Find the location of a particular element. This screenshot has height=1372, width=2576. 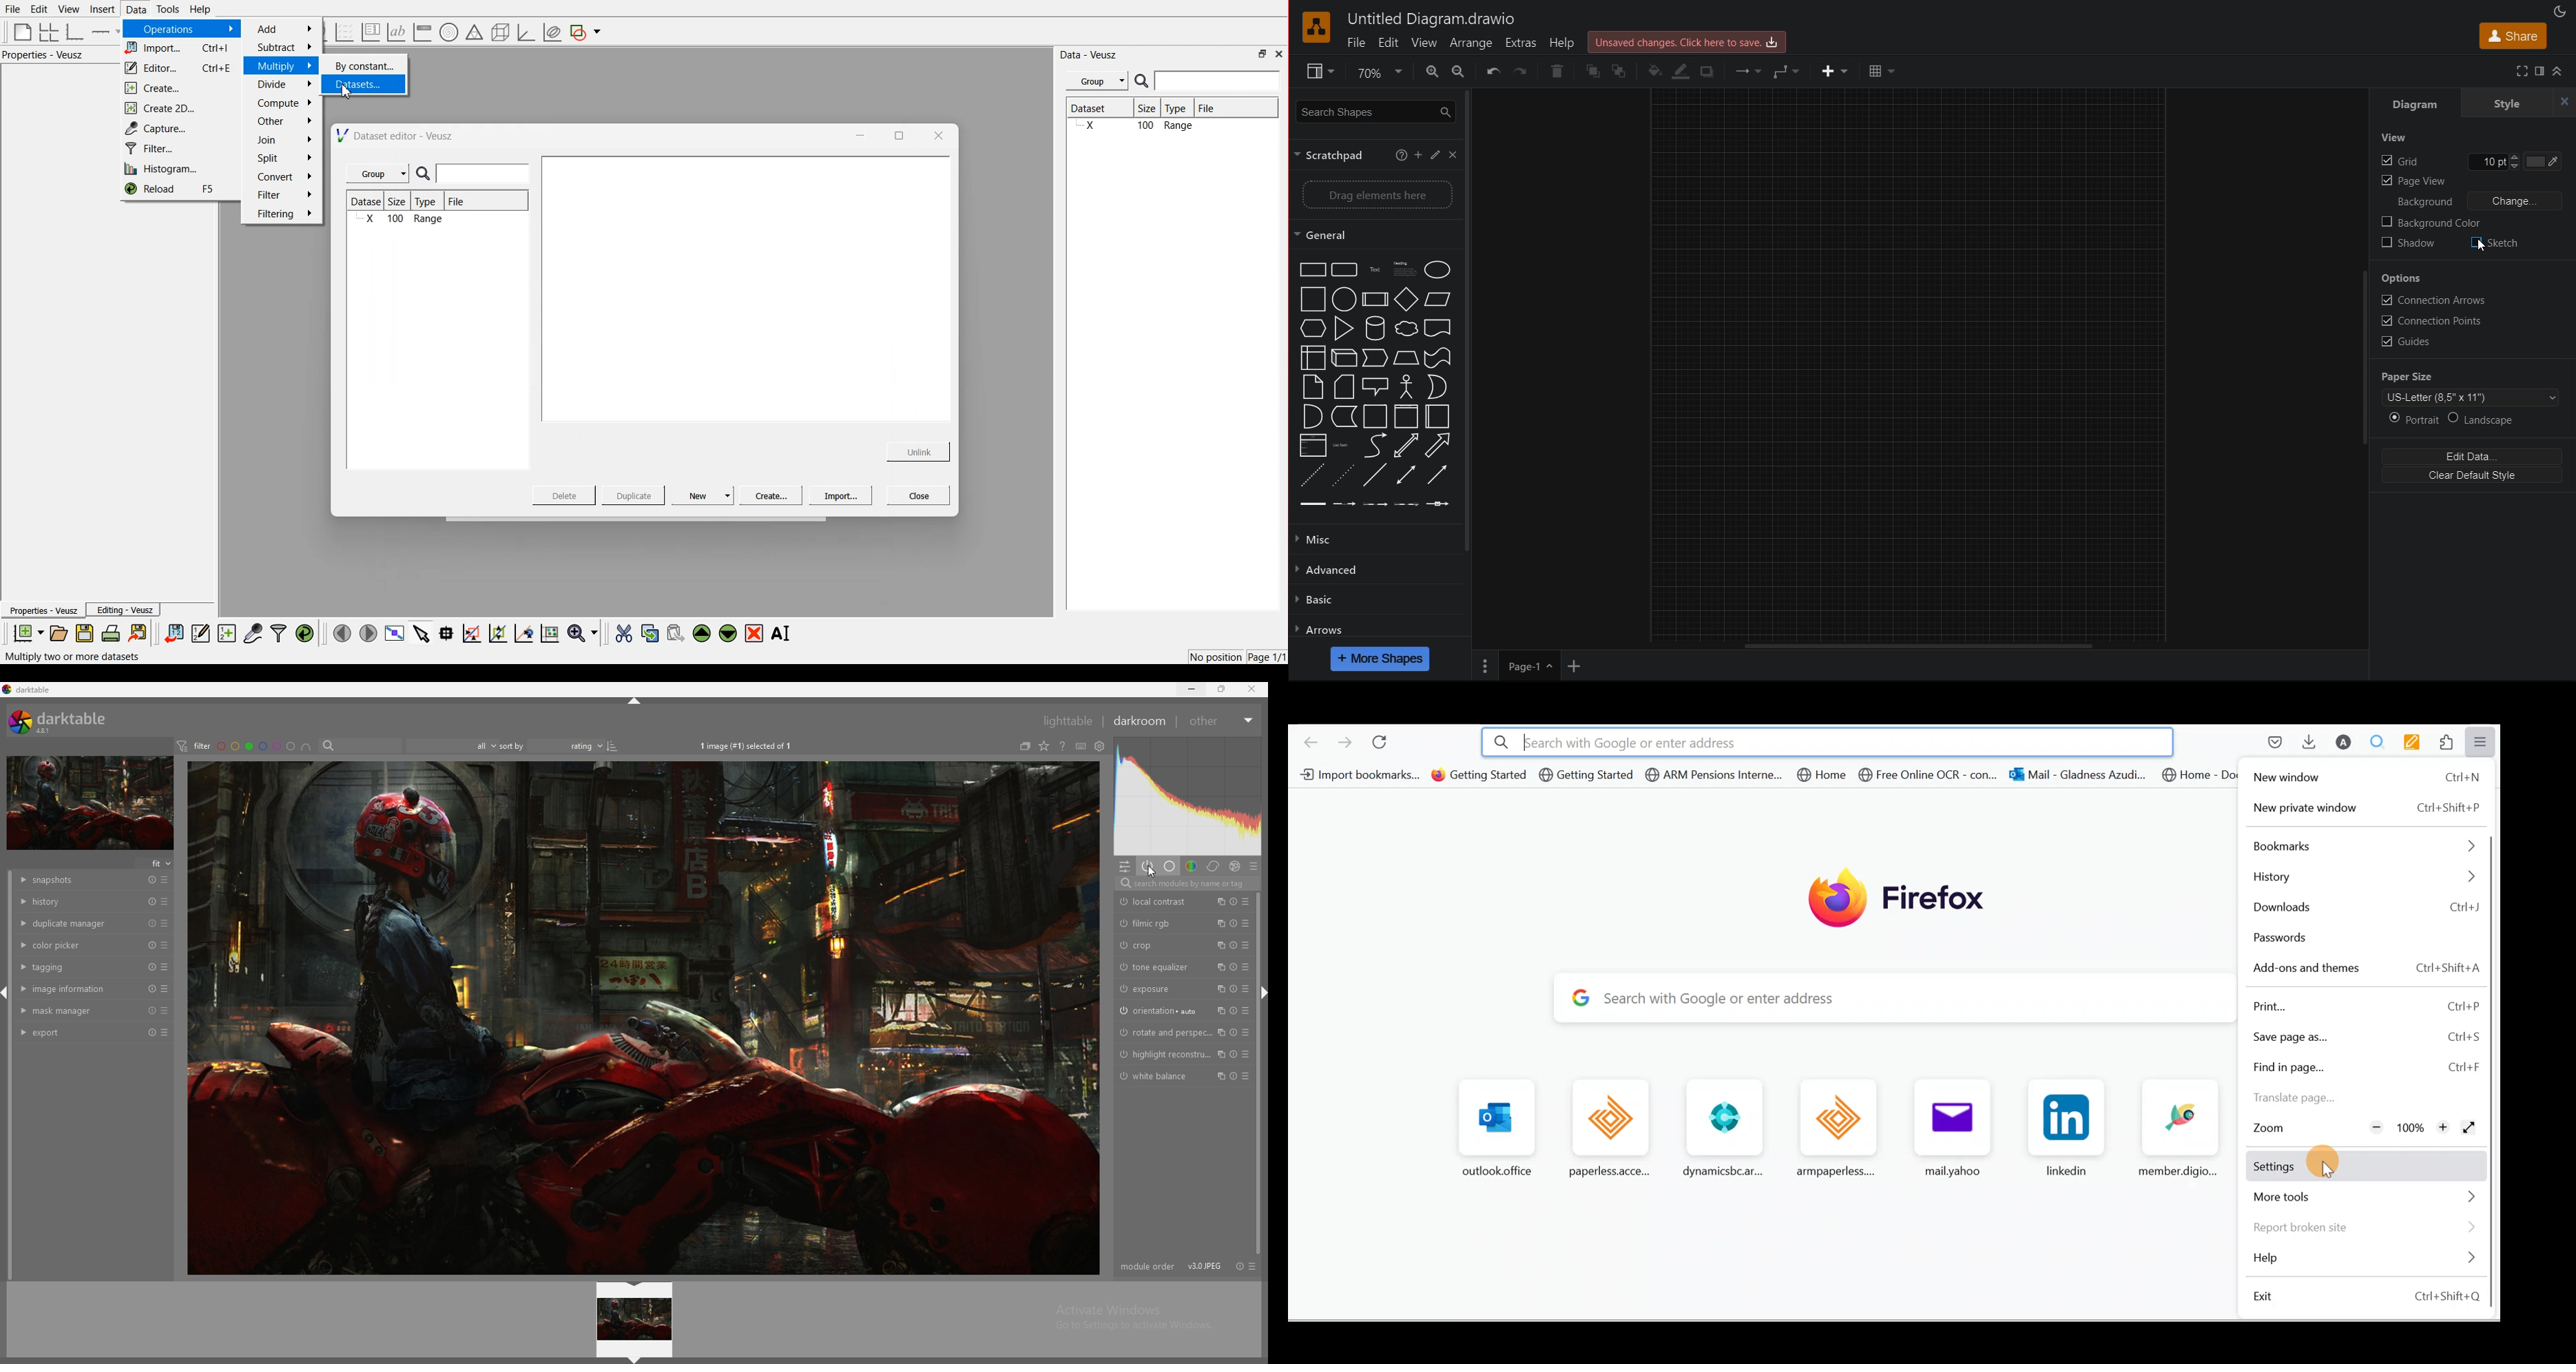

File is located at coordinates (13, 9).